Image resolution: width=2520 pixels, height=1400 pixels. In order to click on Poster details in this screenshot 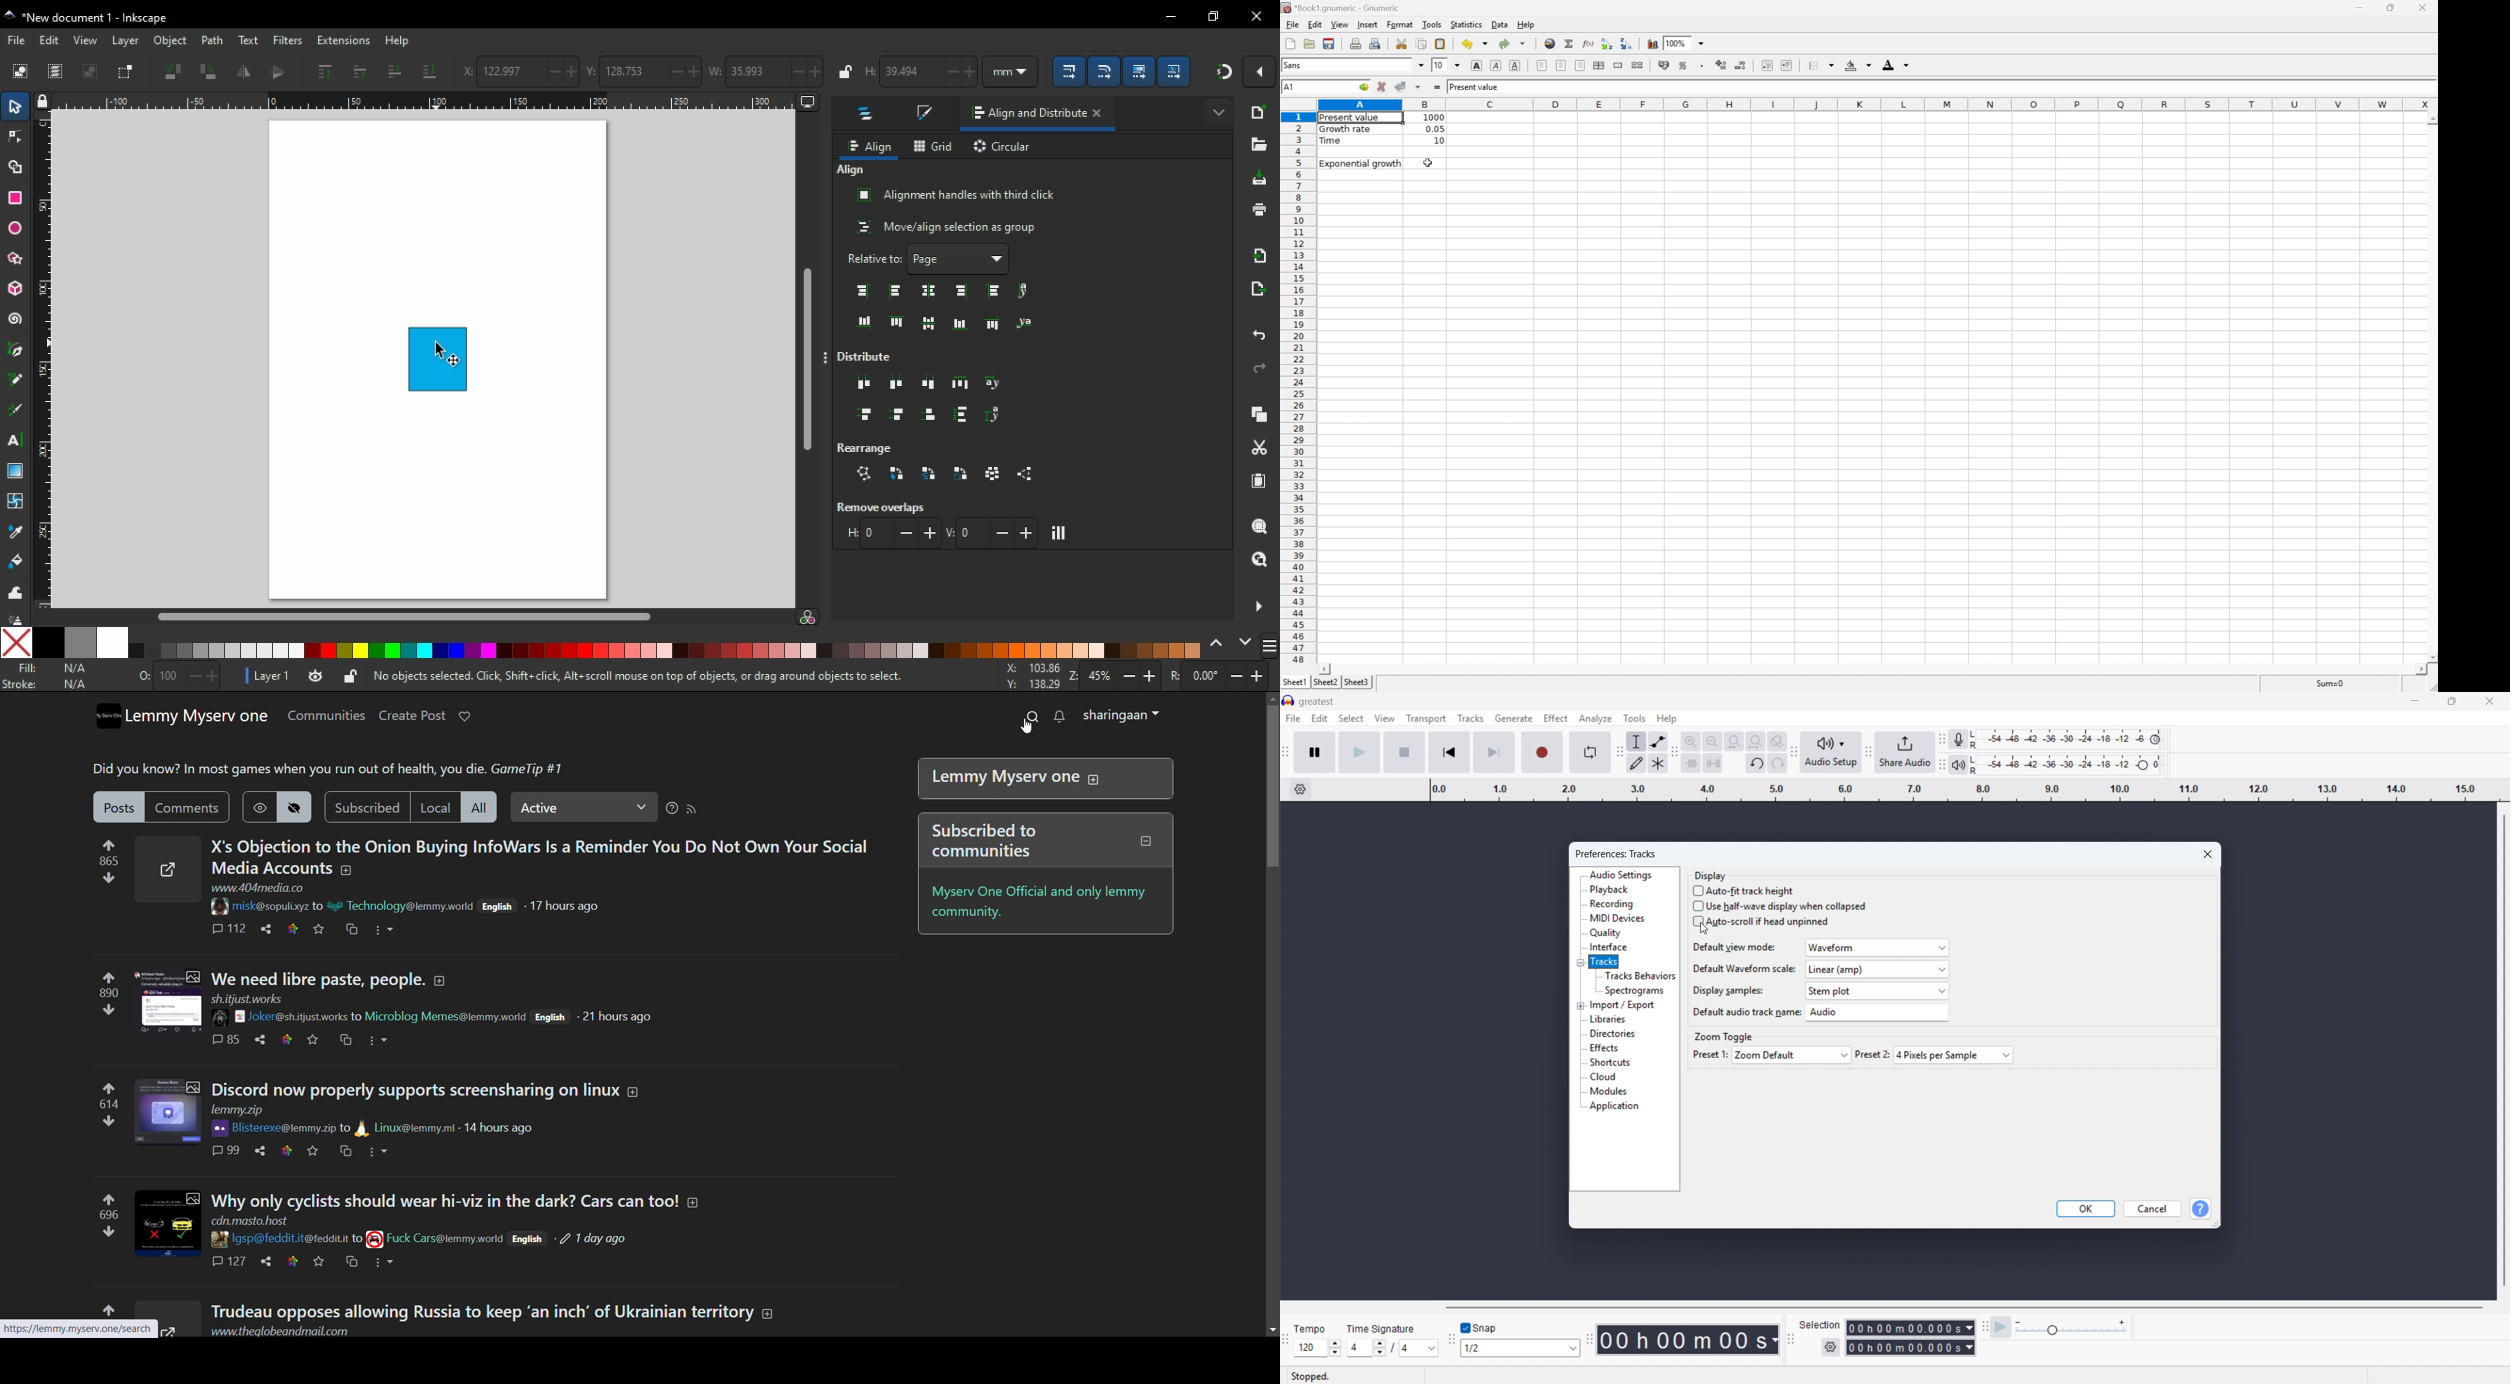, I will do `click(374, 1017)`.